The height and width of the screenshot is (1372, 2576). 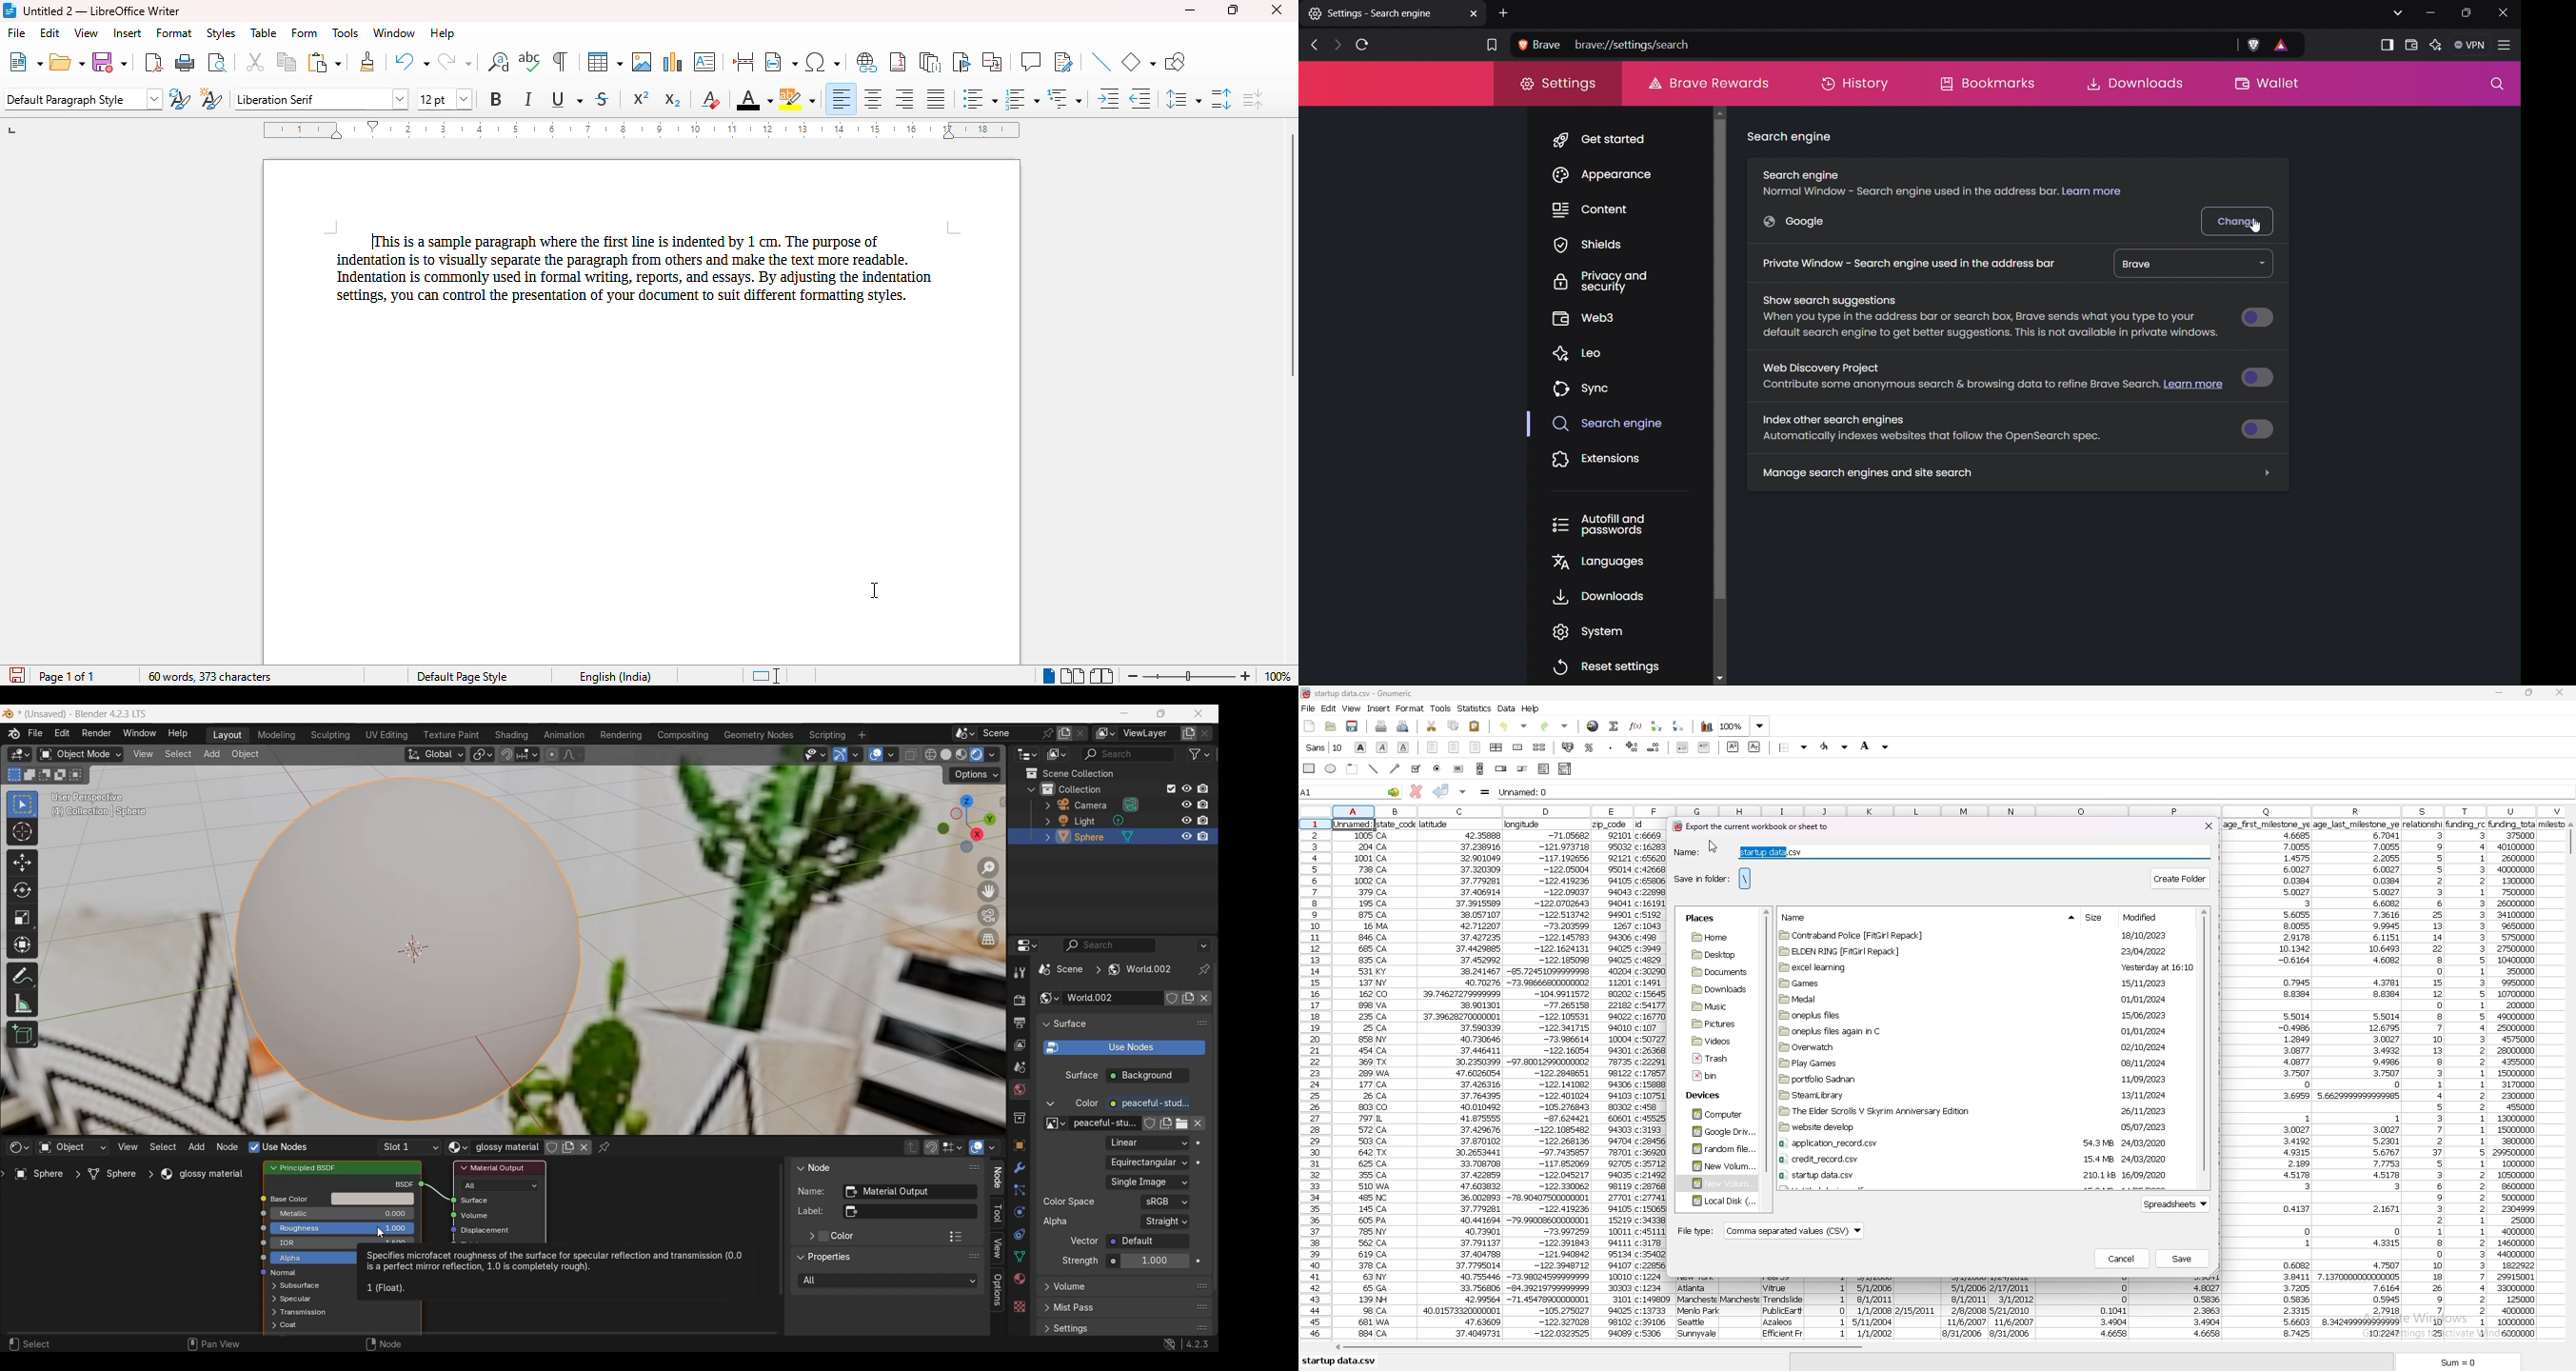 What do you see at coordinates (1593, 725) in the screenshot?
I see `hyperlink` at bounding box center [1593, 725].